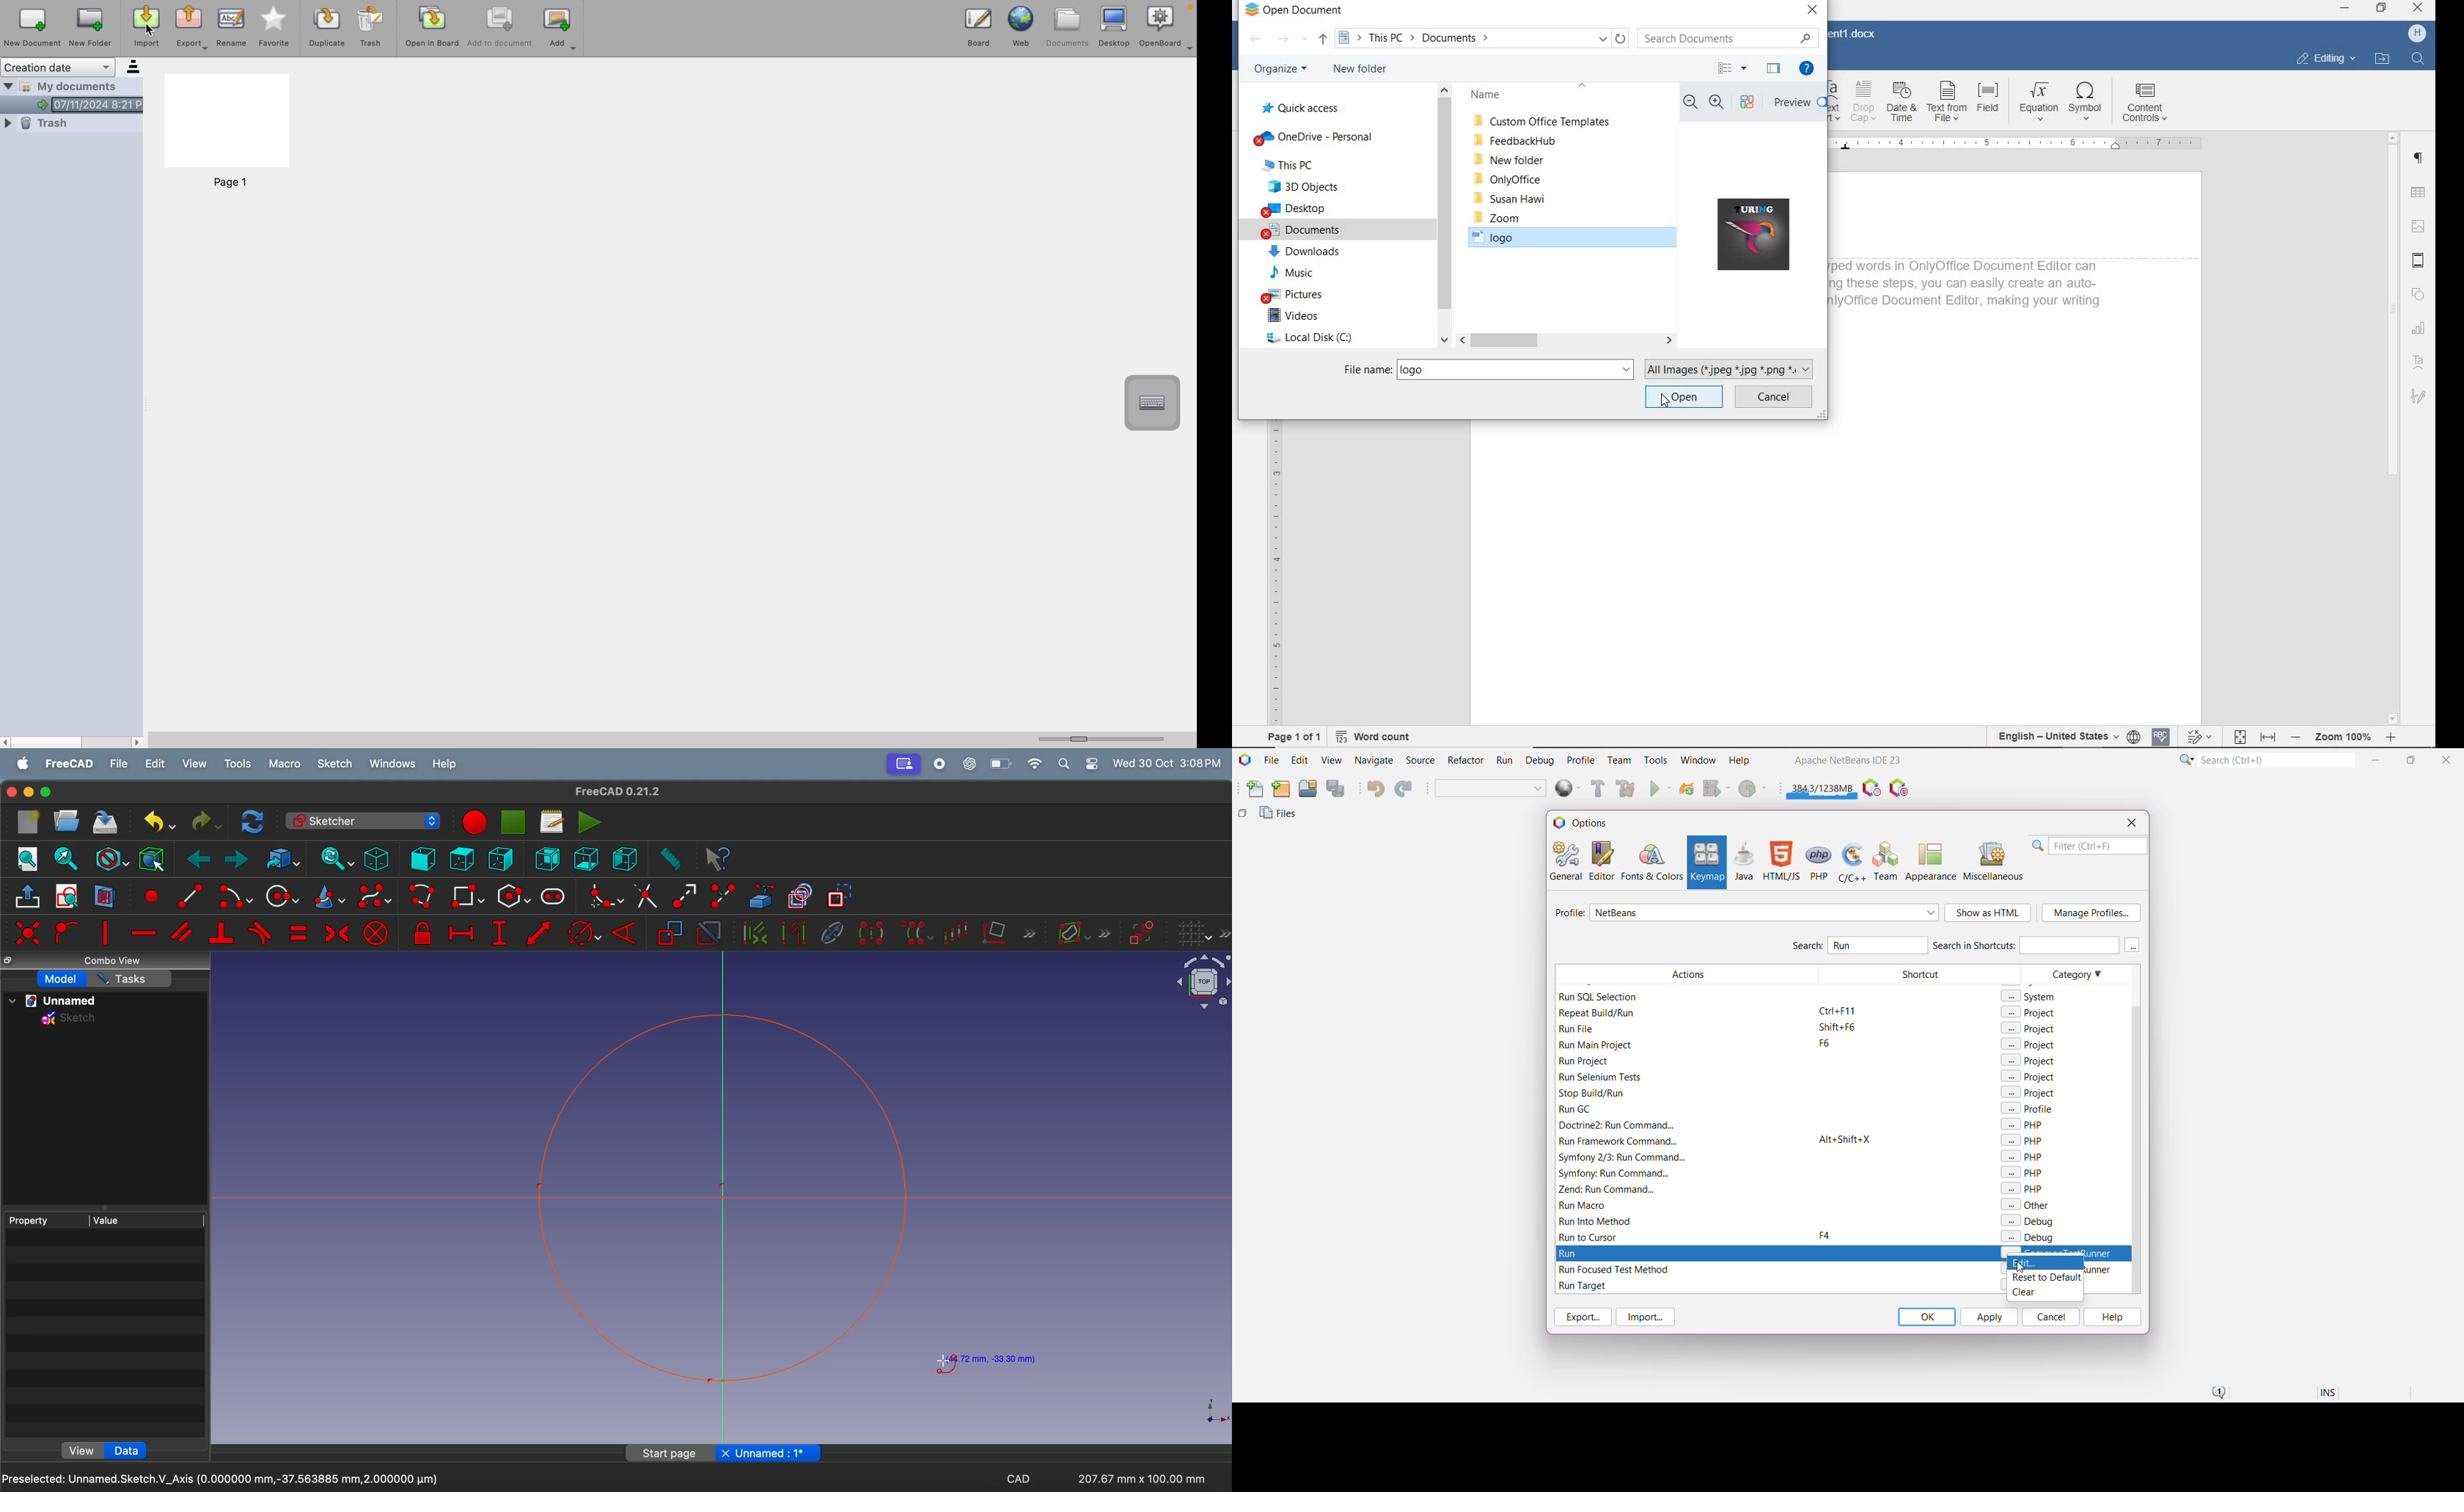 This screenshot has width=2464, height=1512. Describe the element at coordinates (1189, 56) in the screenshot. I see `more options` at that location.